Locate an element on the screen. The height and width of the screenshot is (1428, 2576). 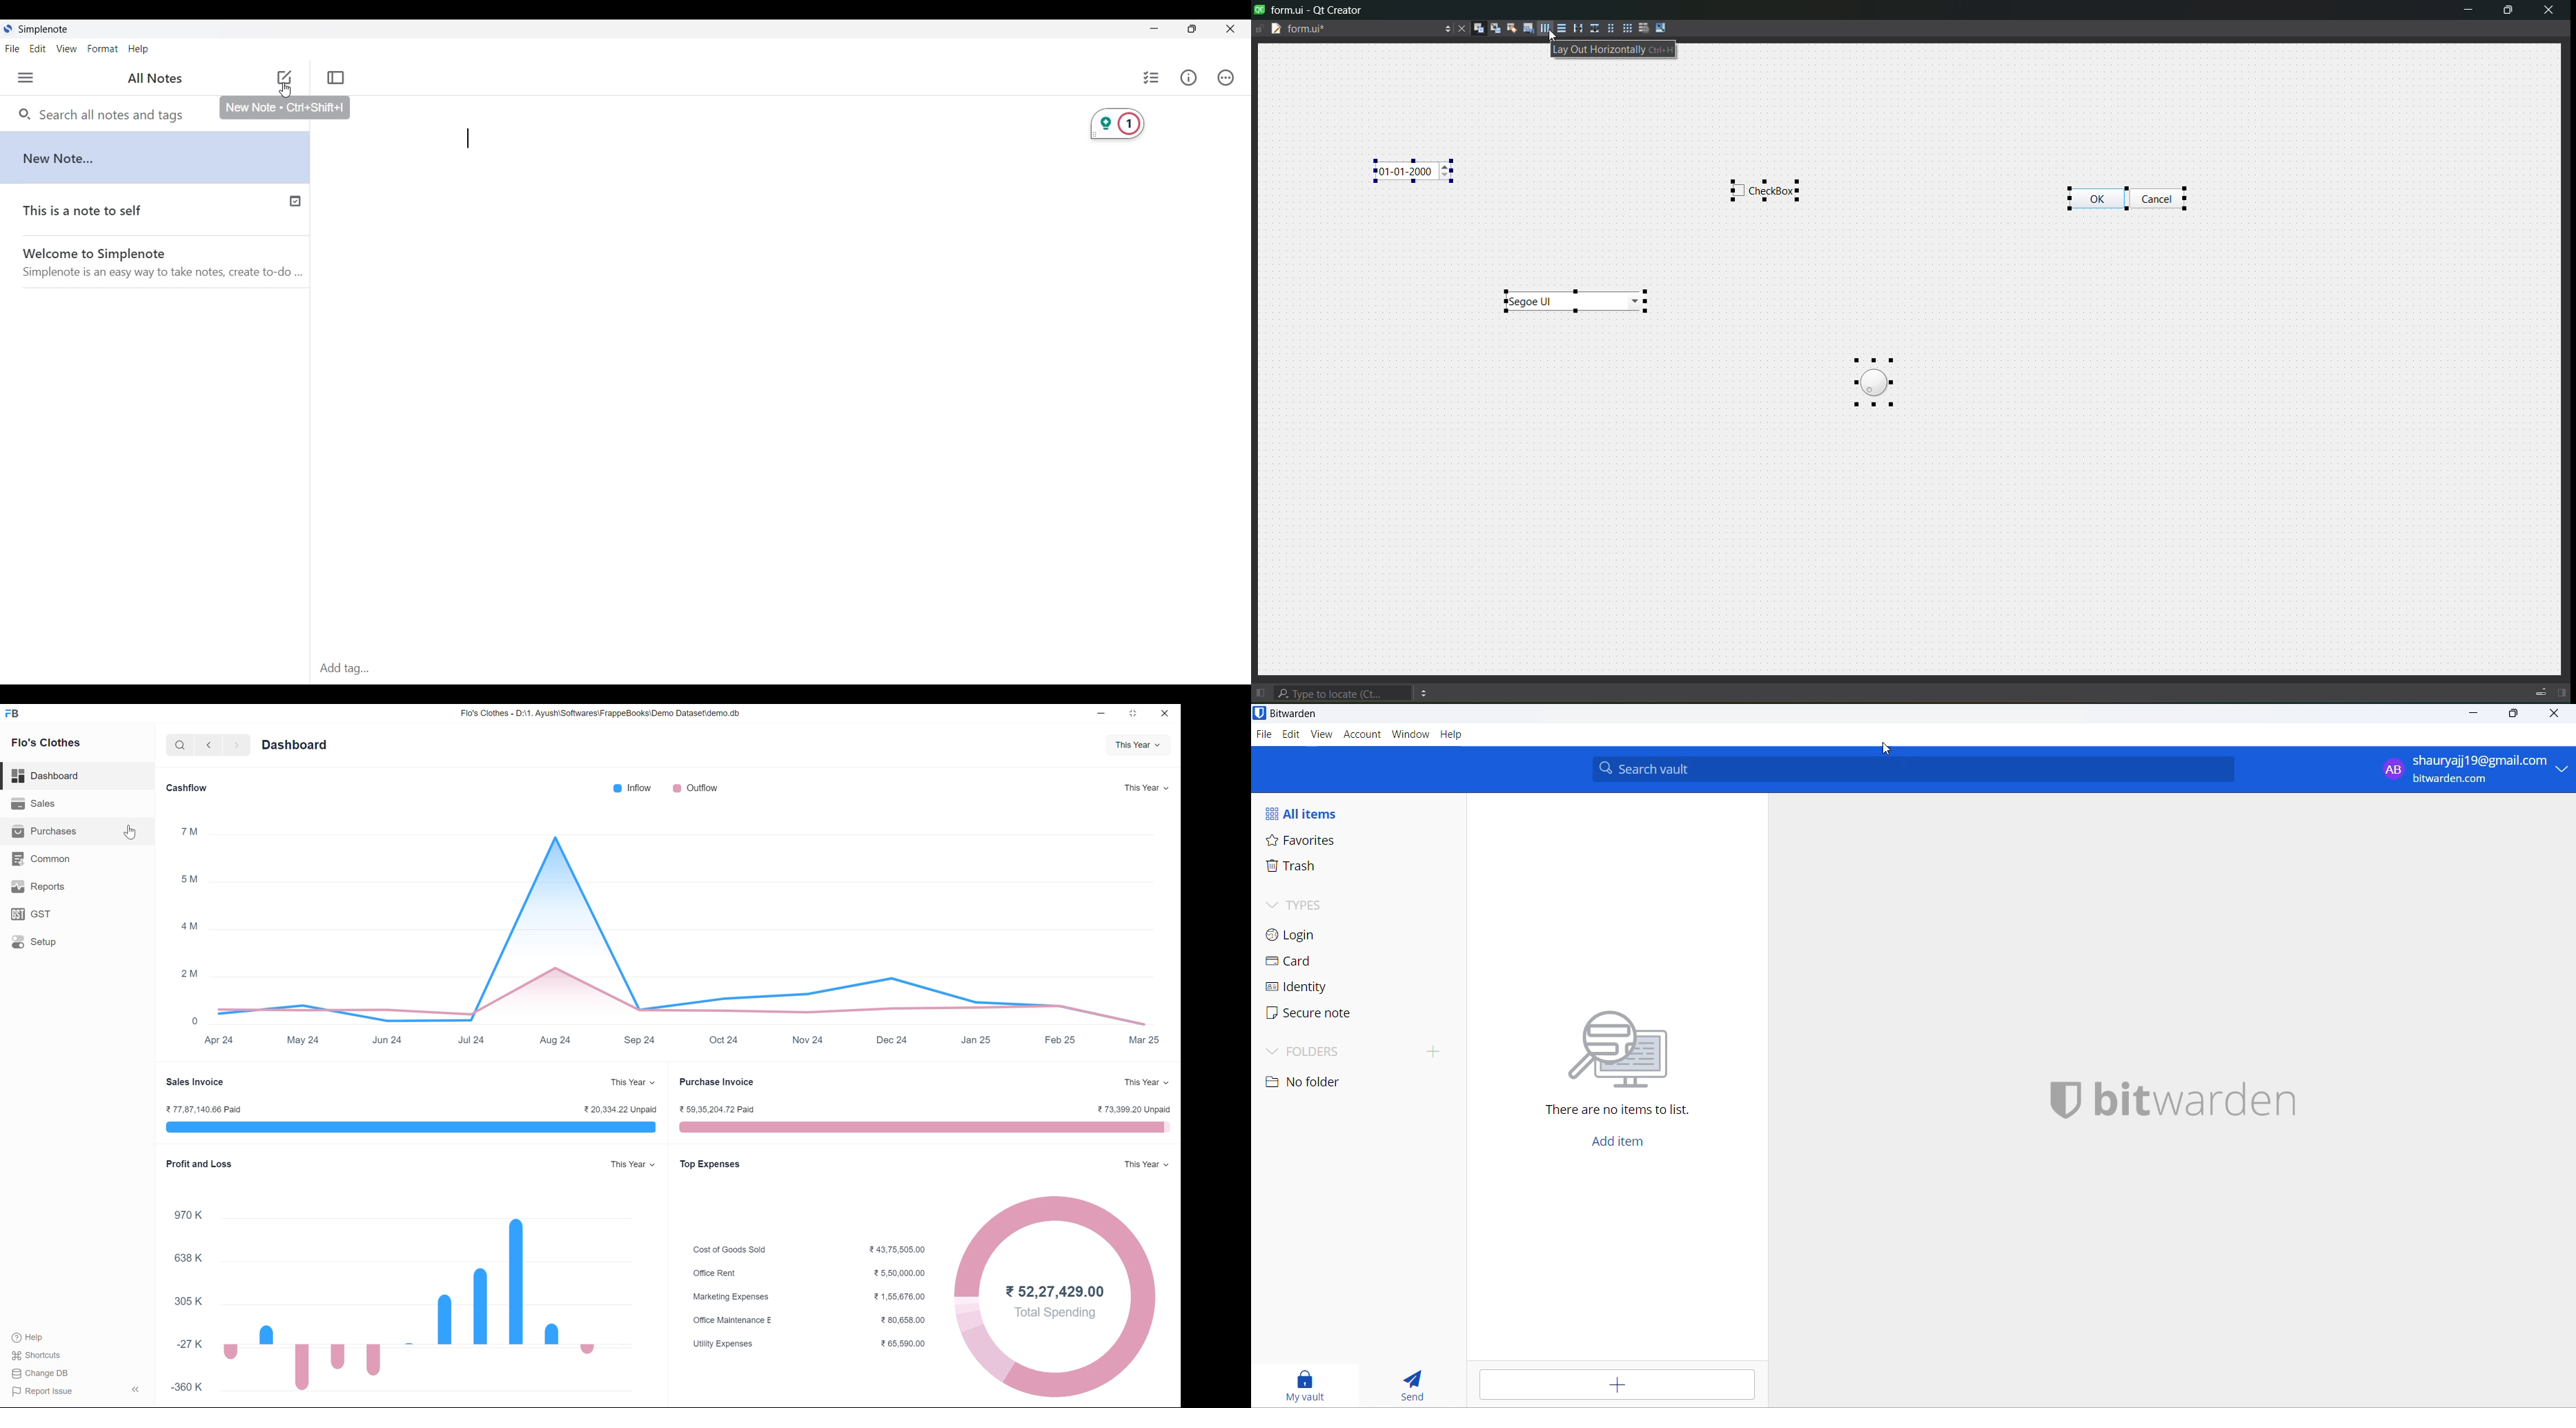
Add tag(Click to type in tag) is located at coordinates (780, 669).